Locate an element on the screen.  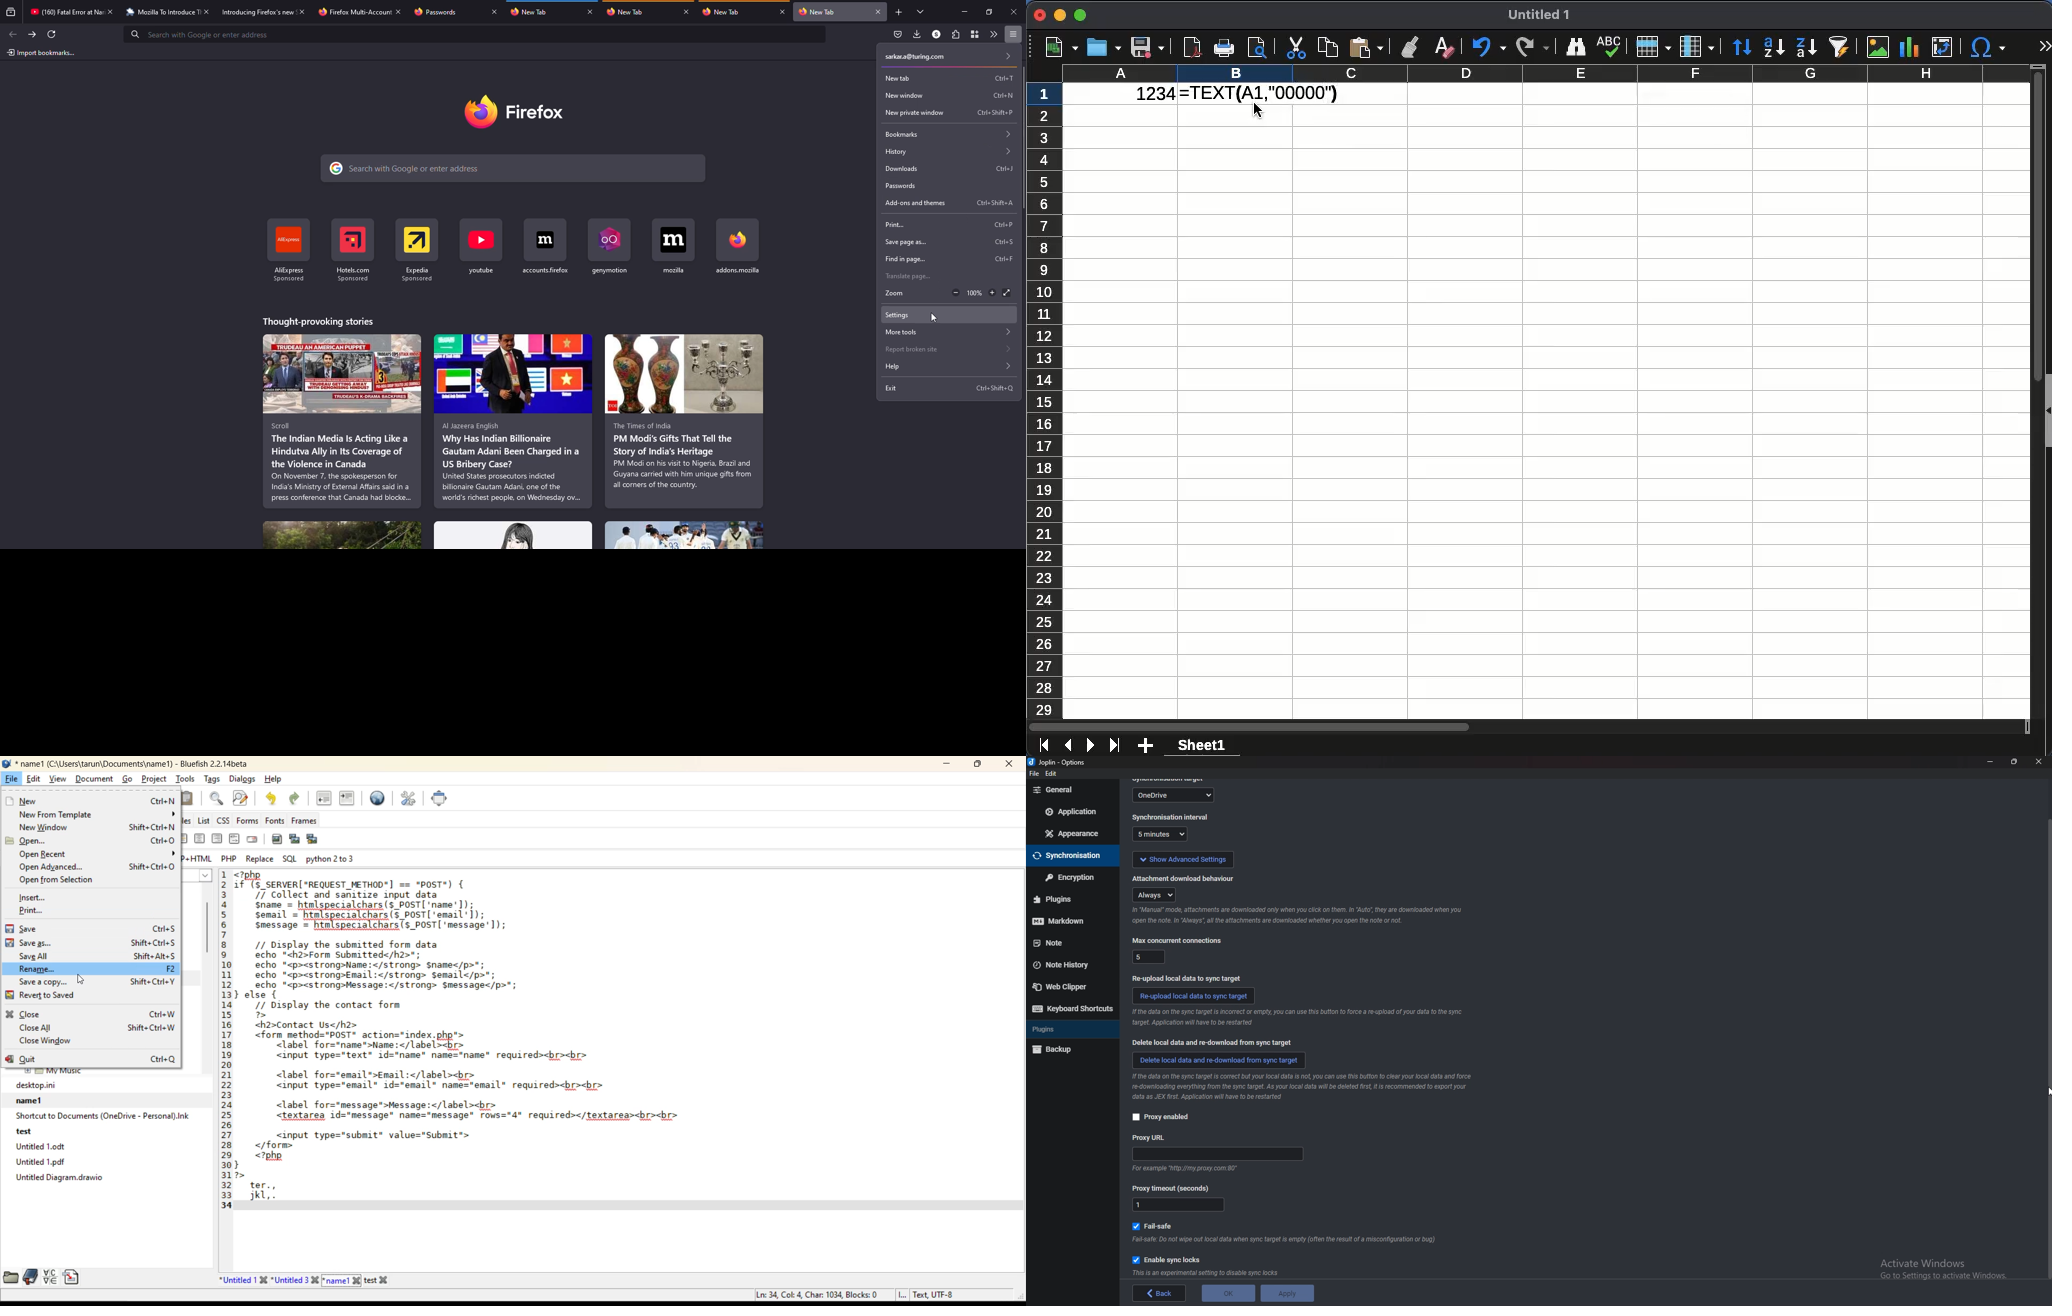
undo is located at coordinates (273, 799).